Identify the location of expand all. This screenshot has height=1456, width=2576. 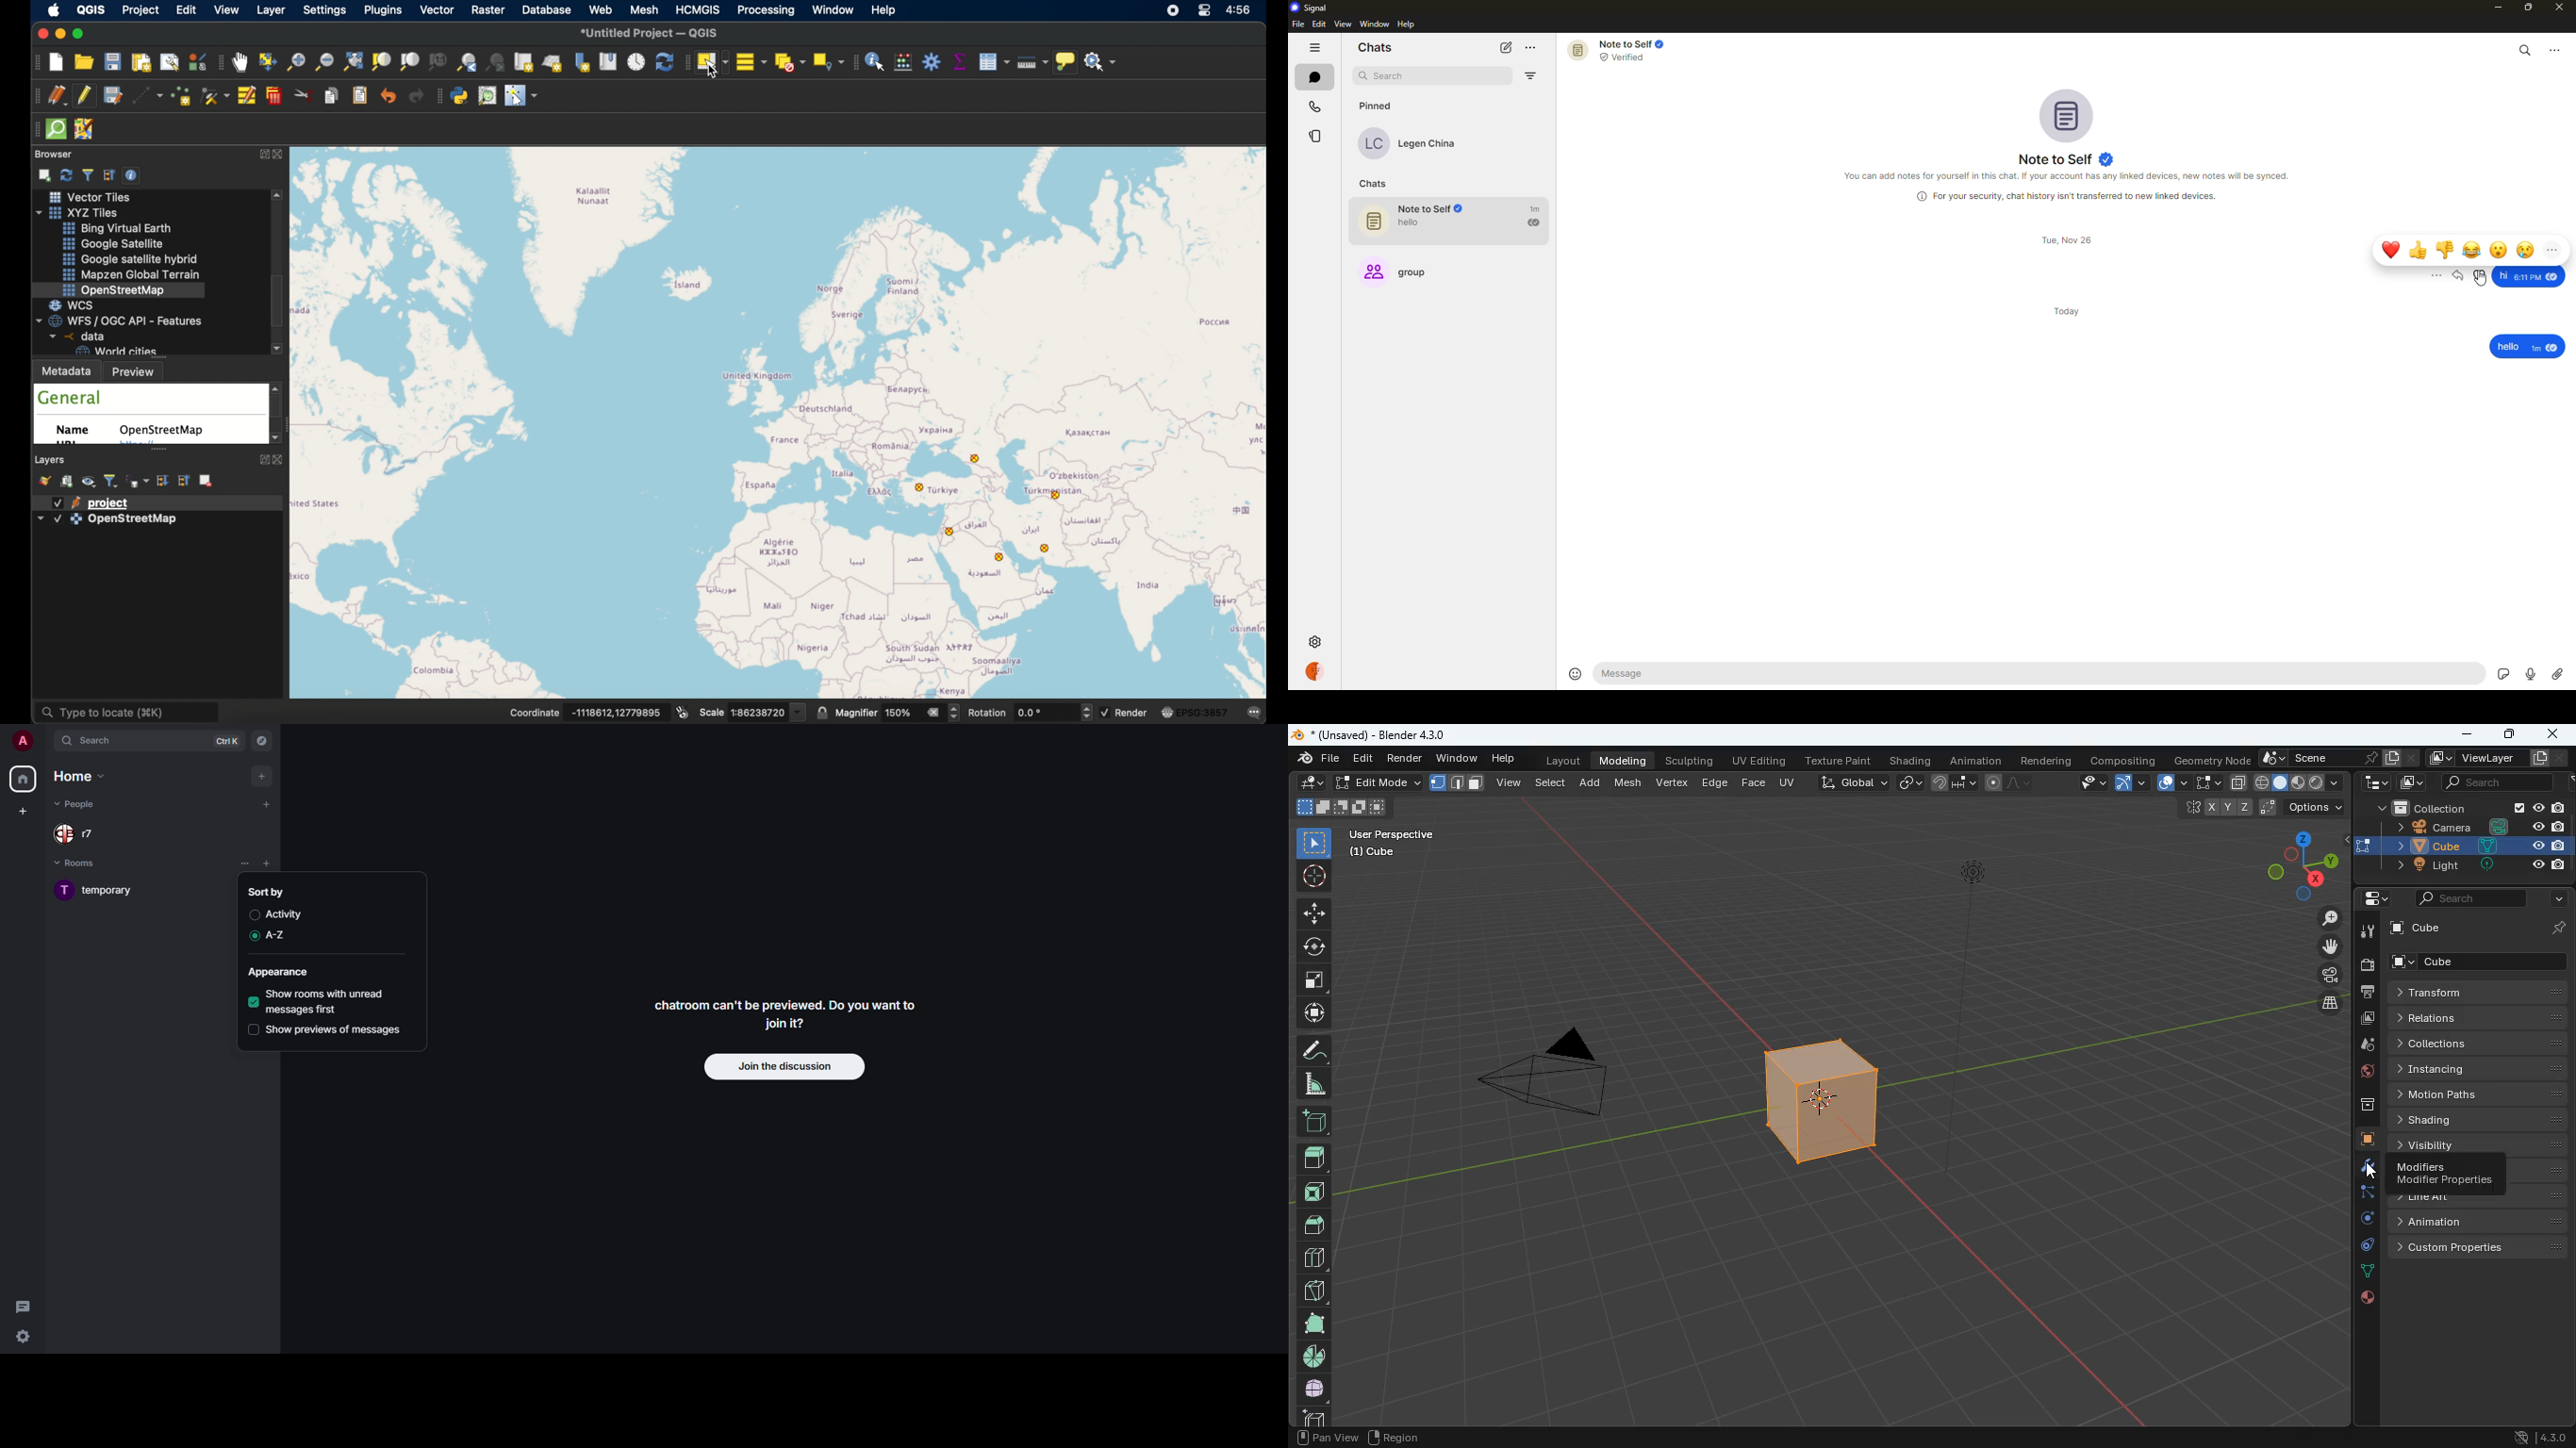
(162, 480).